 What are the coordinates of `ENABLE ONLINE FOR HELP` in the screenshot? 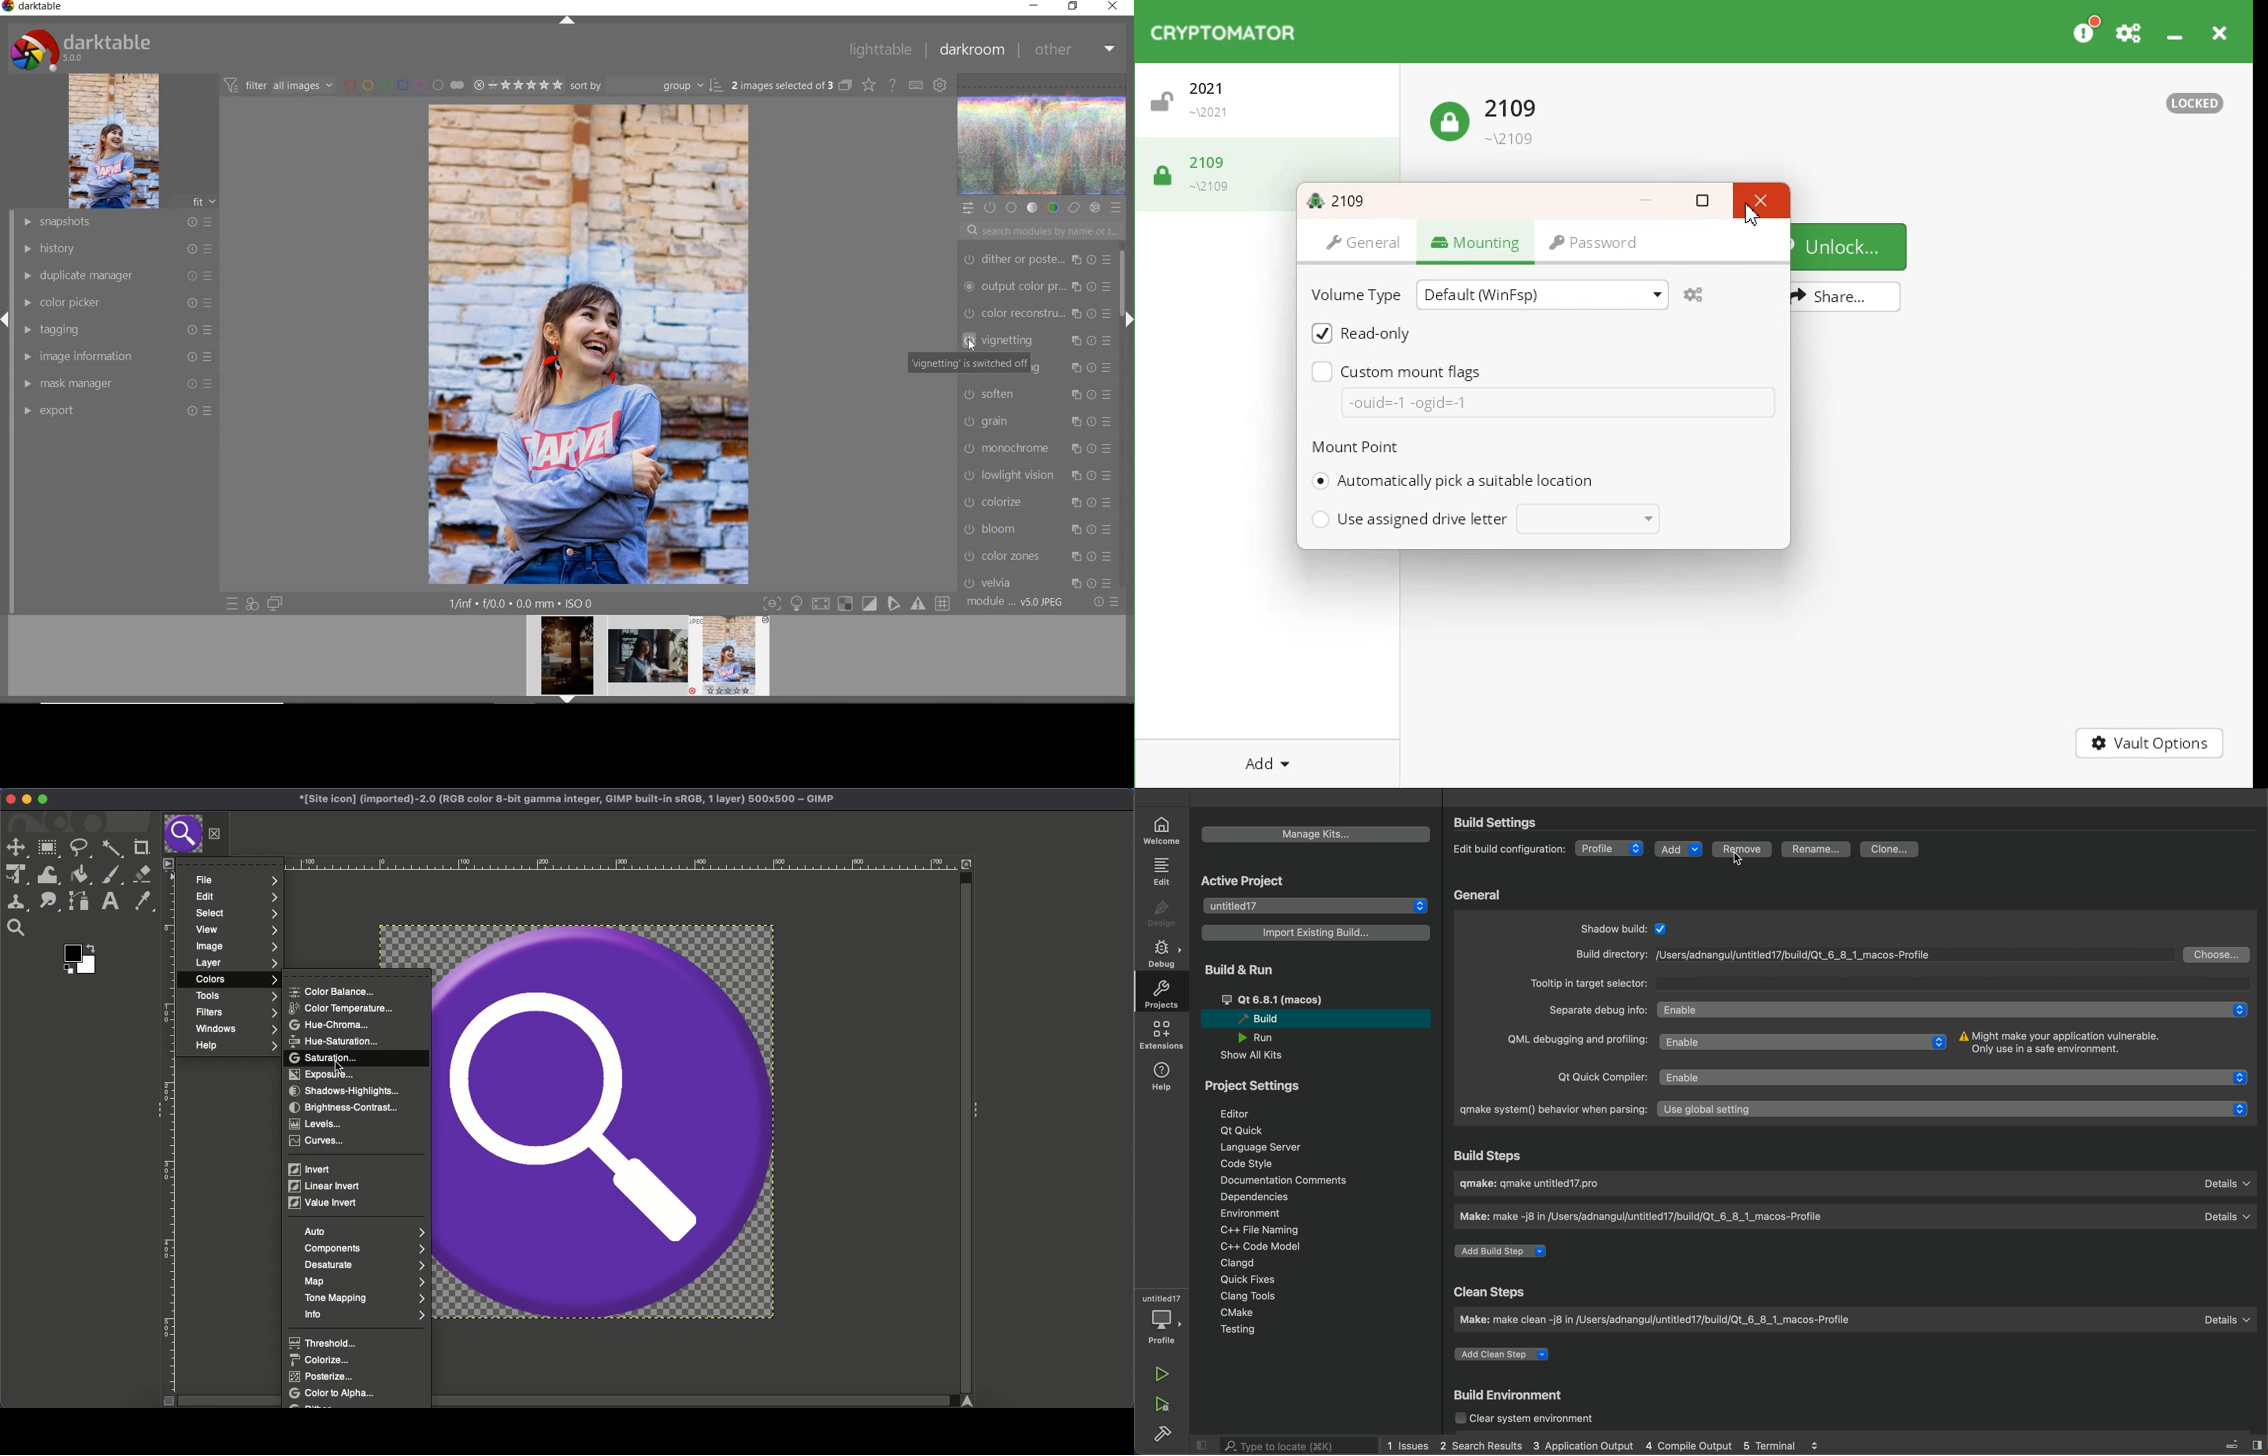 It's located at (892, 84).